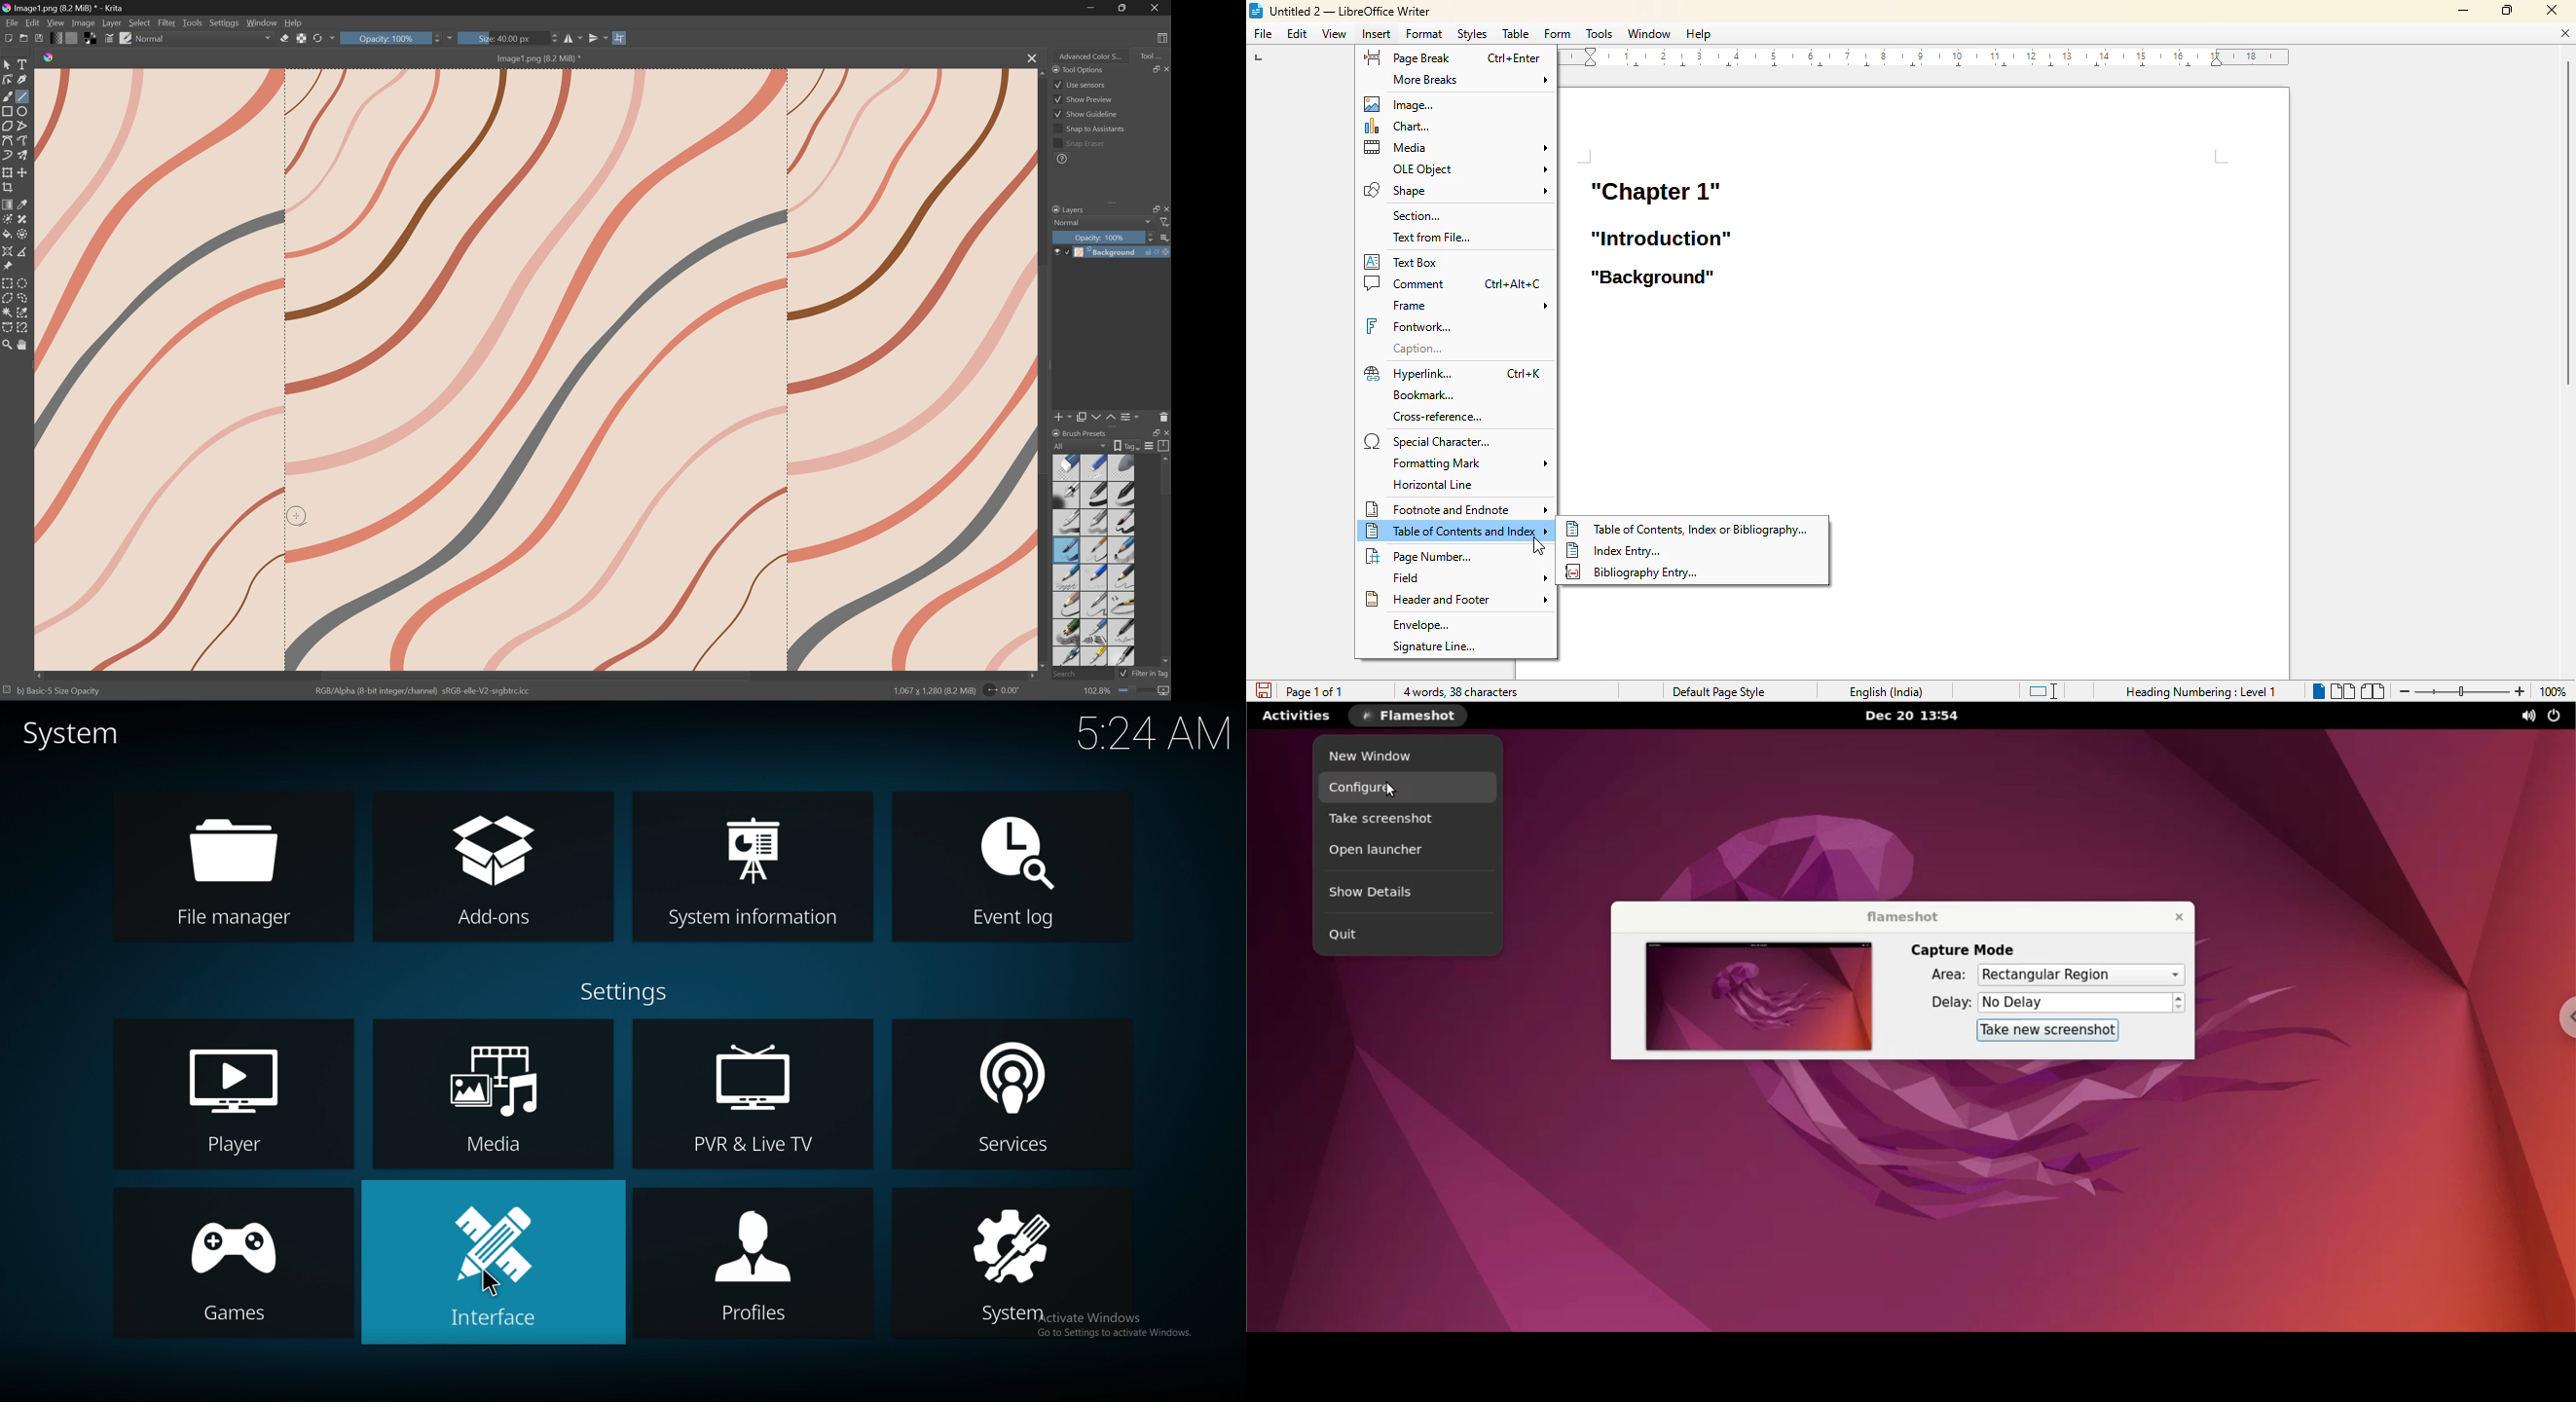 The height and width of the screenshot is (1428, 2576). What do you see at coordinates (108, 40) in the screenshot?
I see `Edit brush settings` at bounding box center [108, 40].